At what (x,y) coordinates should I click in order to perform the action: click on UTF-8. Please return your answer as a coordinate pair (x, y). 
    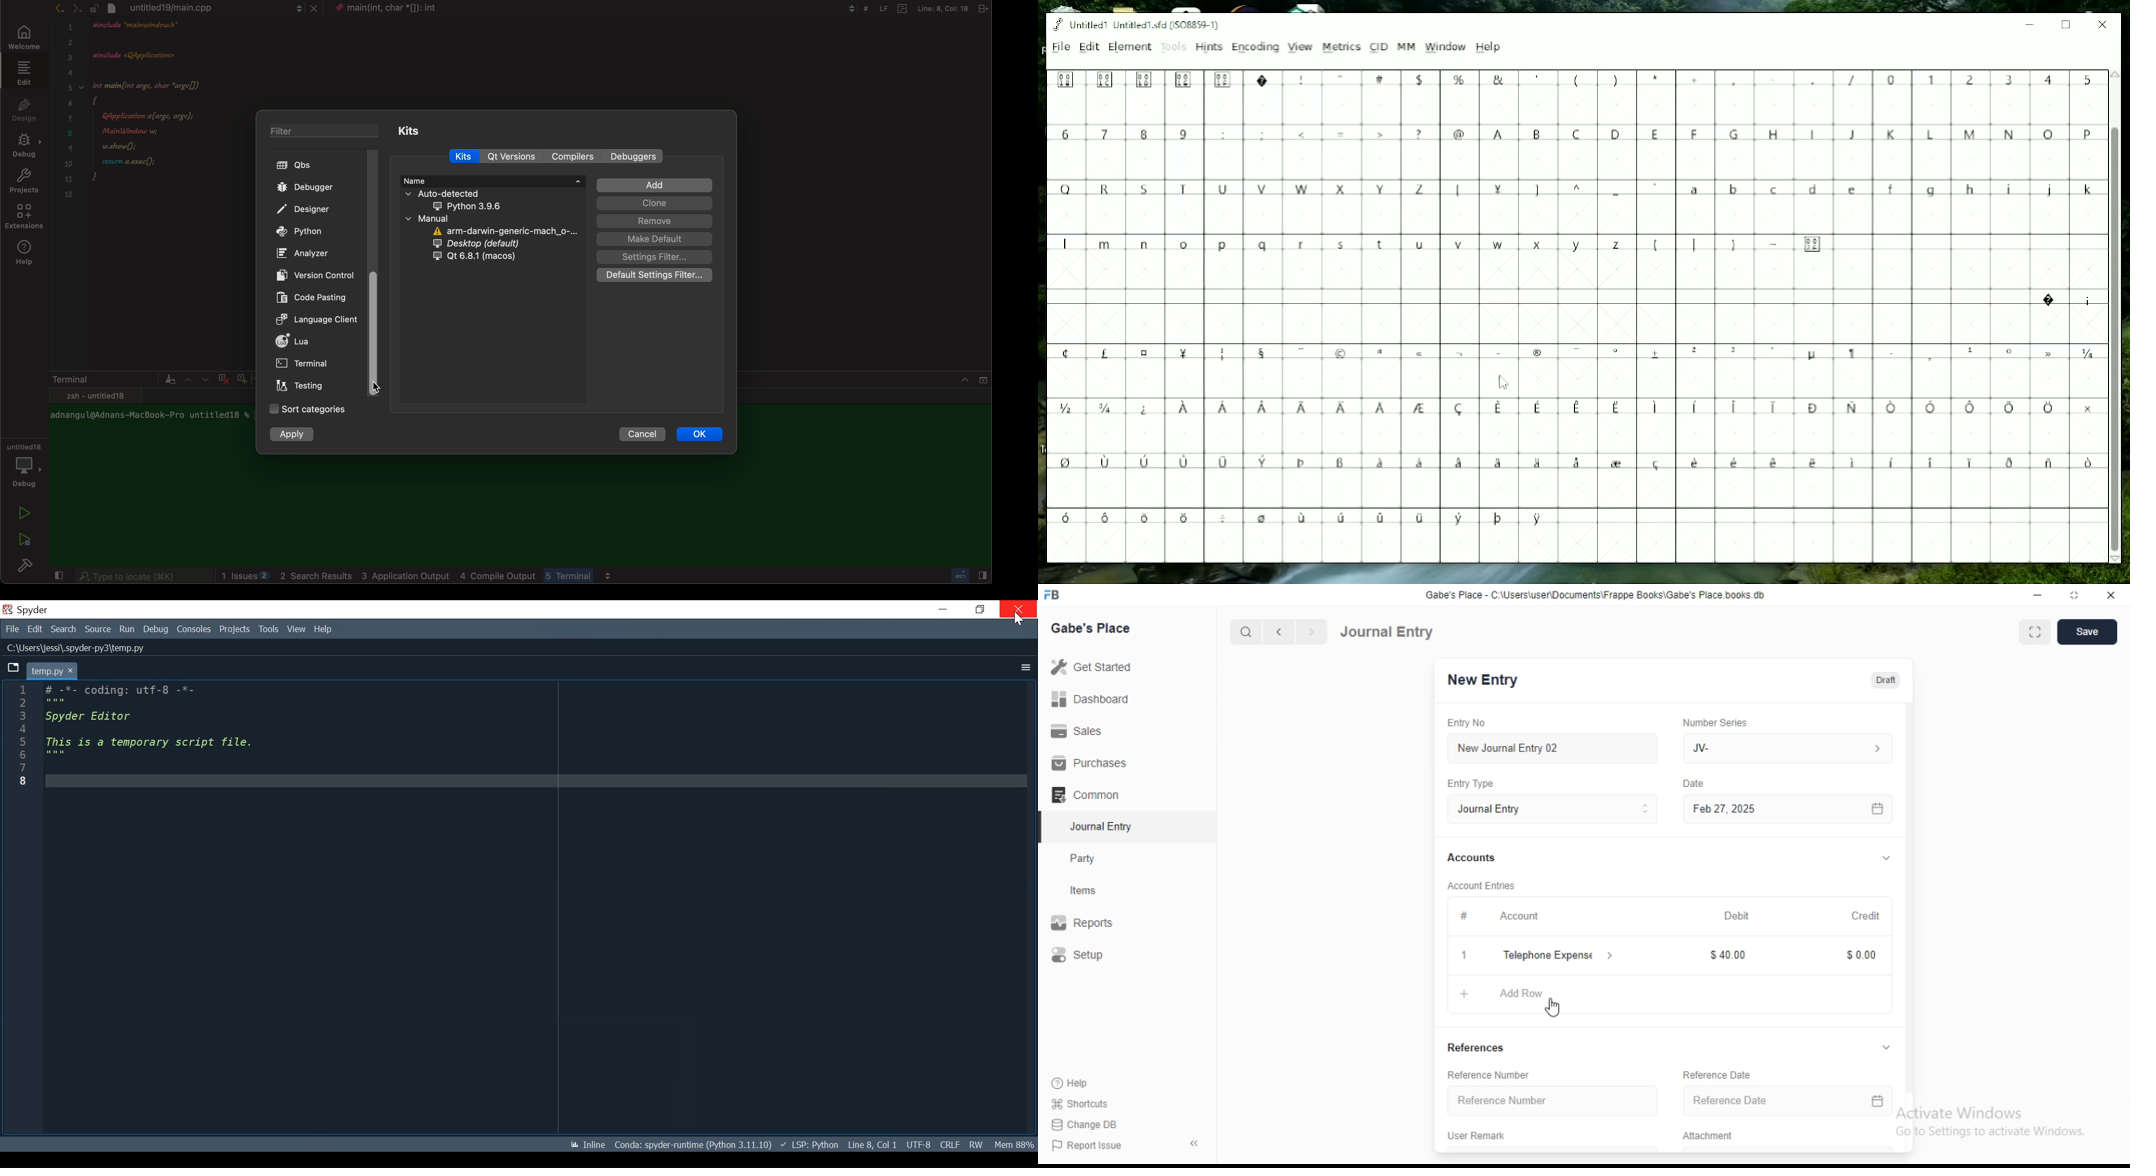
    Looking at the image, I should click on (918, 1144).